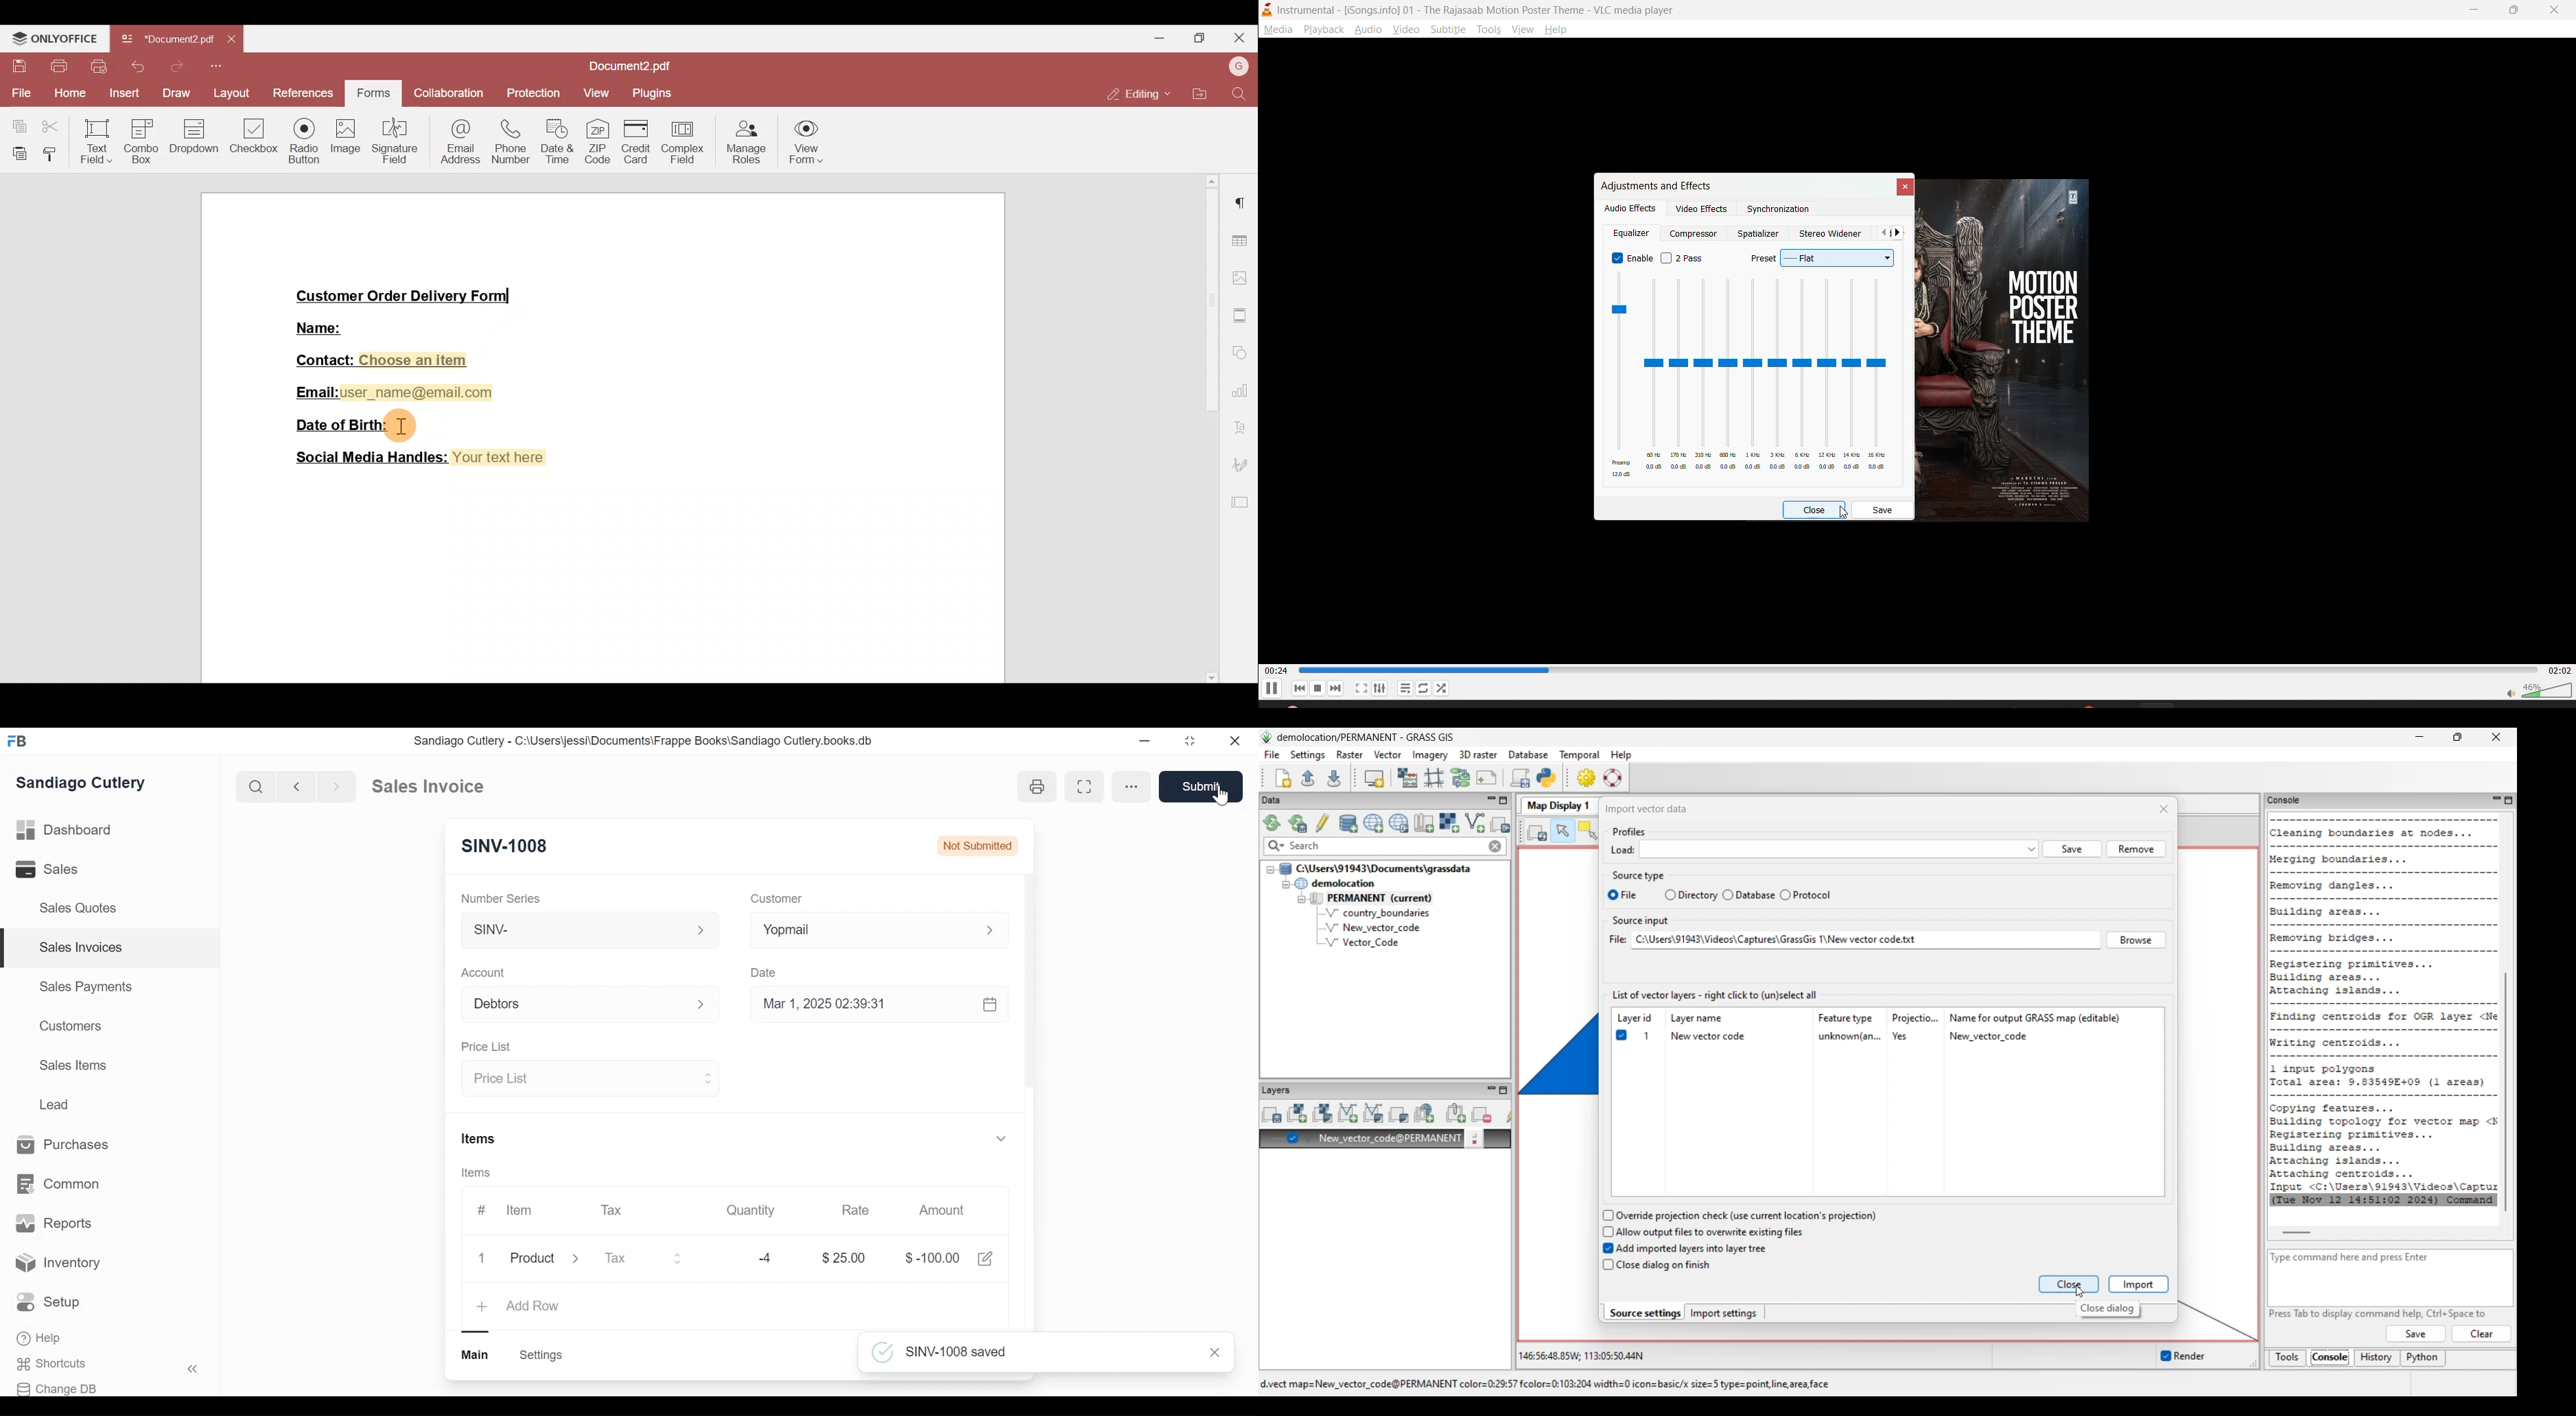  What do you see at coordinates (1134, 785) in the screenshot?
I see `More` at bounding box center [1134, 785].